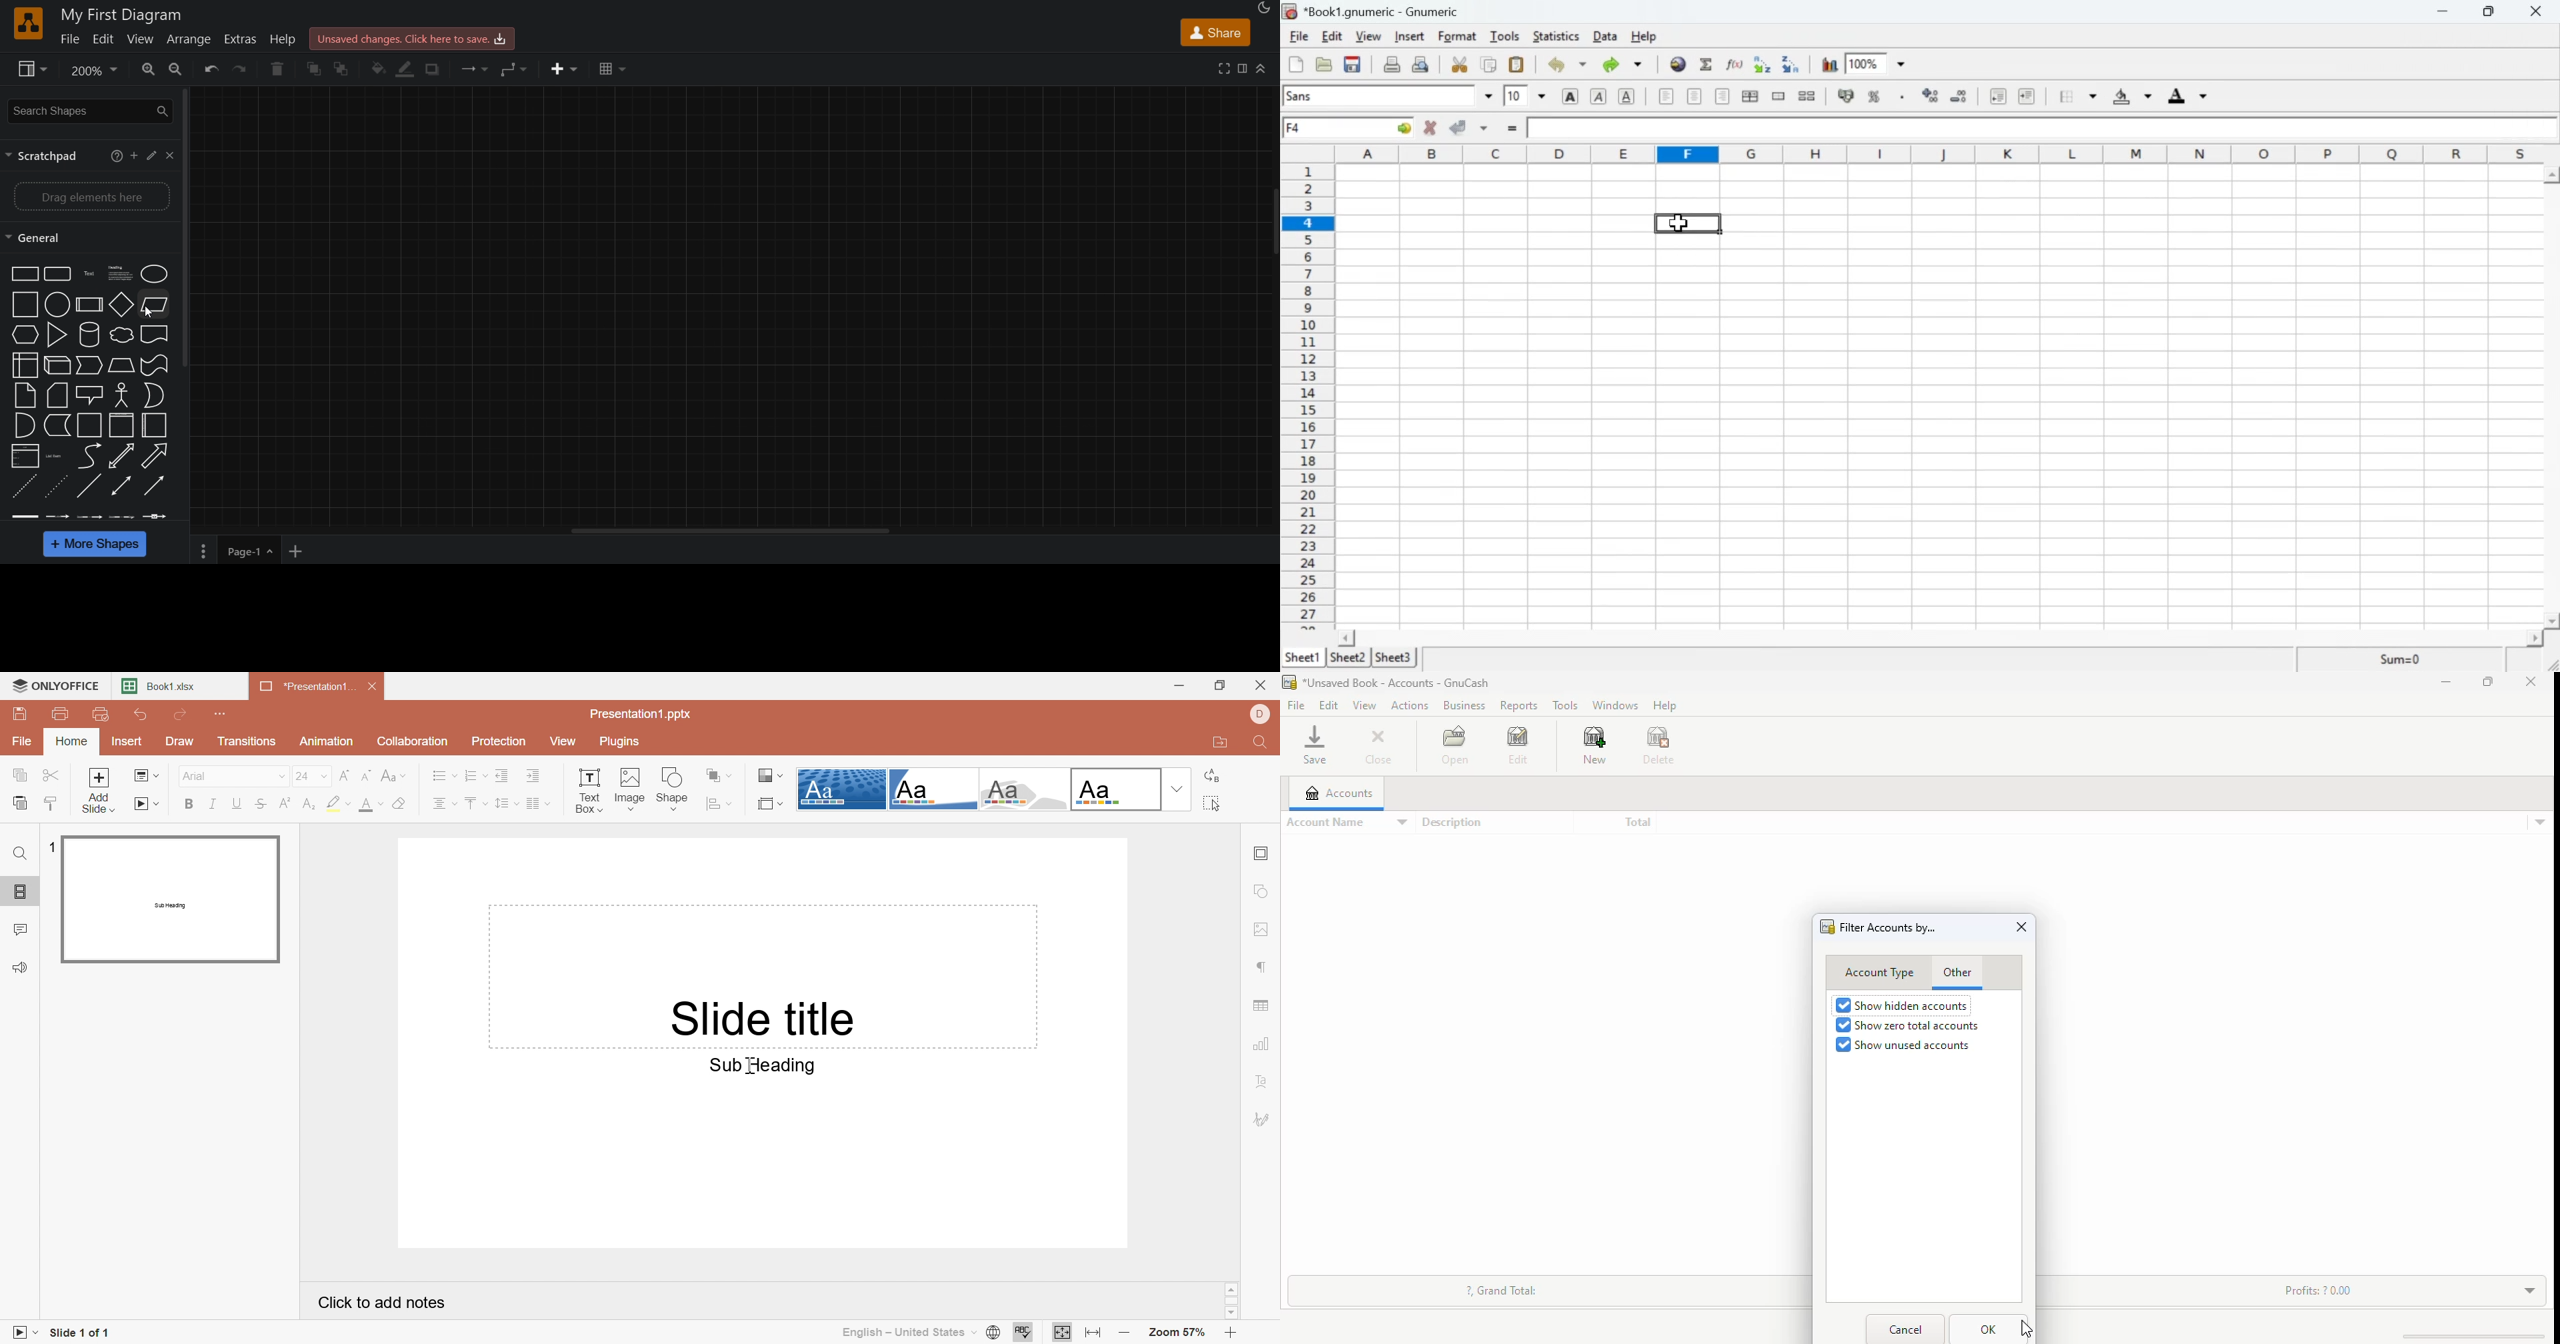 The height and width of the screenshot is (1344, 2576). I want to click on Copy, so click(1490, 64).